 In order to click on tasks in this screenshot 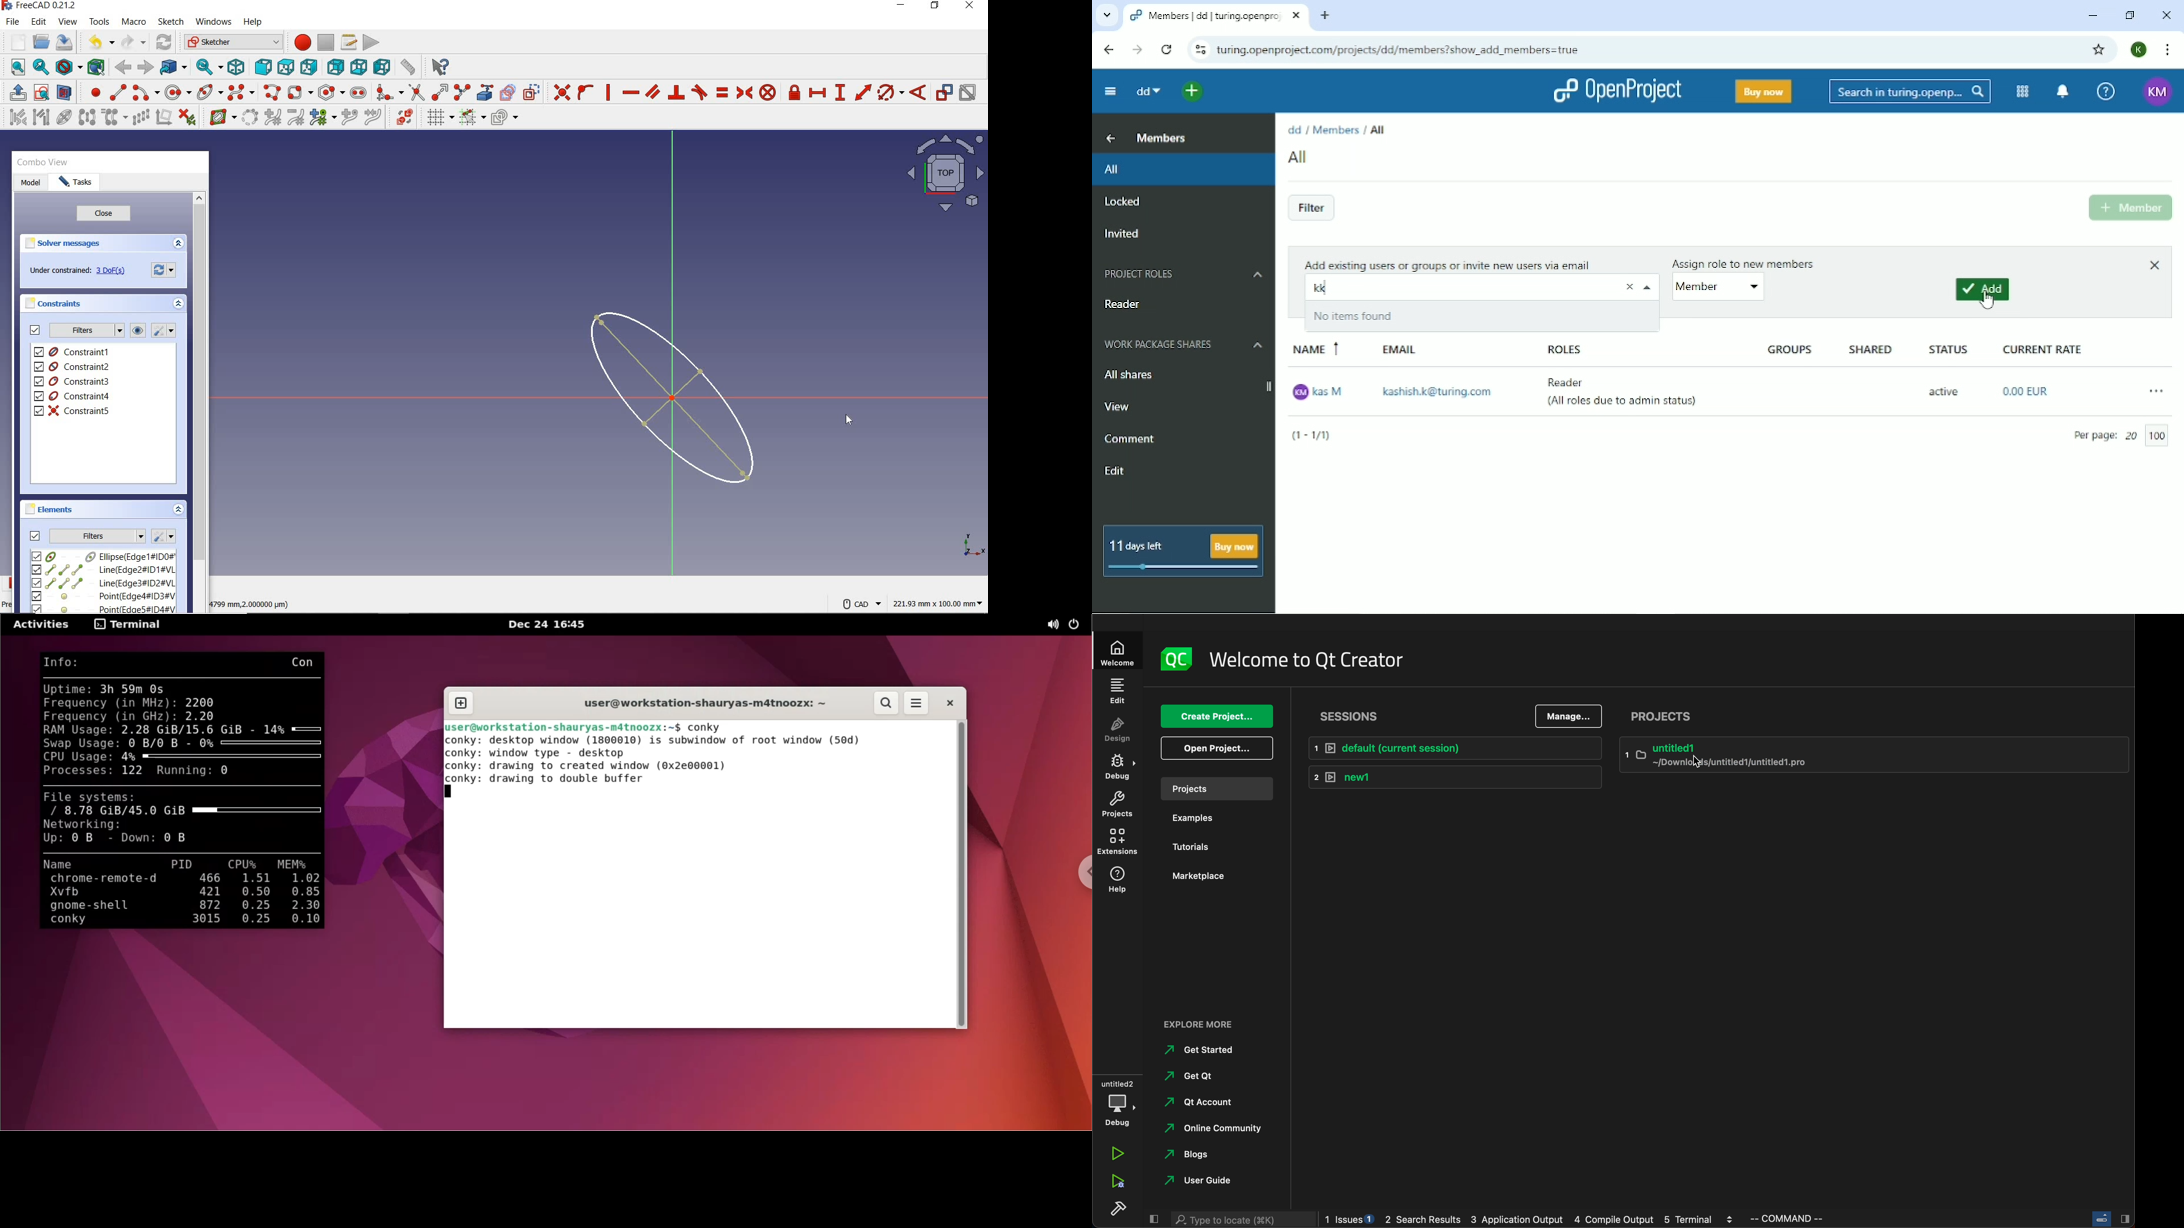, I will do `click(76, 183)`.